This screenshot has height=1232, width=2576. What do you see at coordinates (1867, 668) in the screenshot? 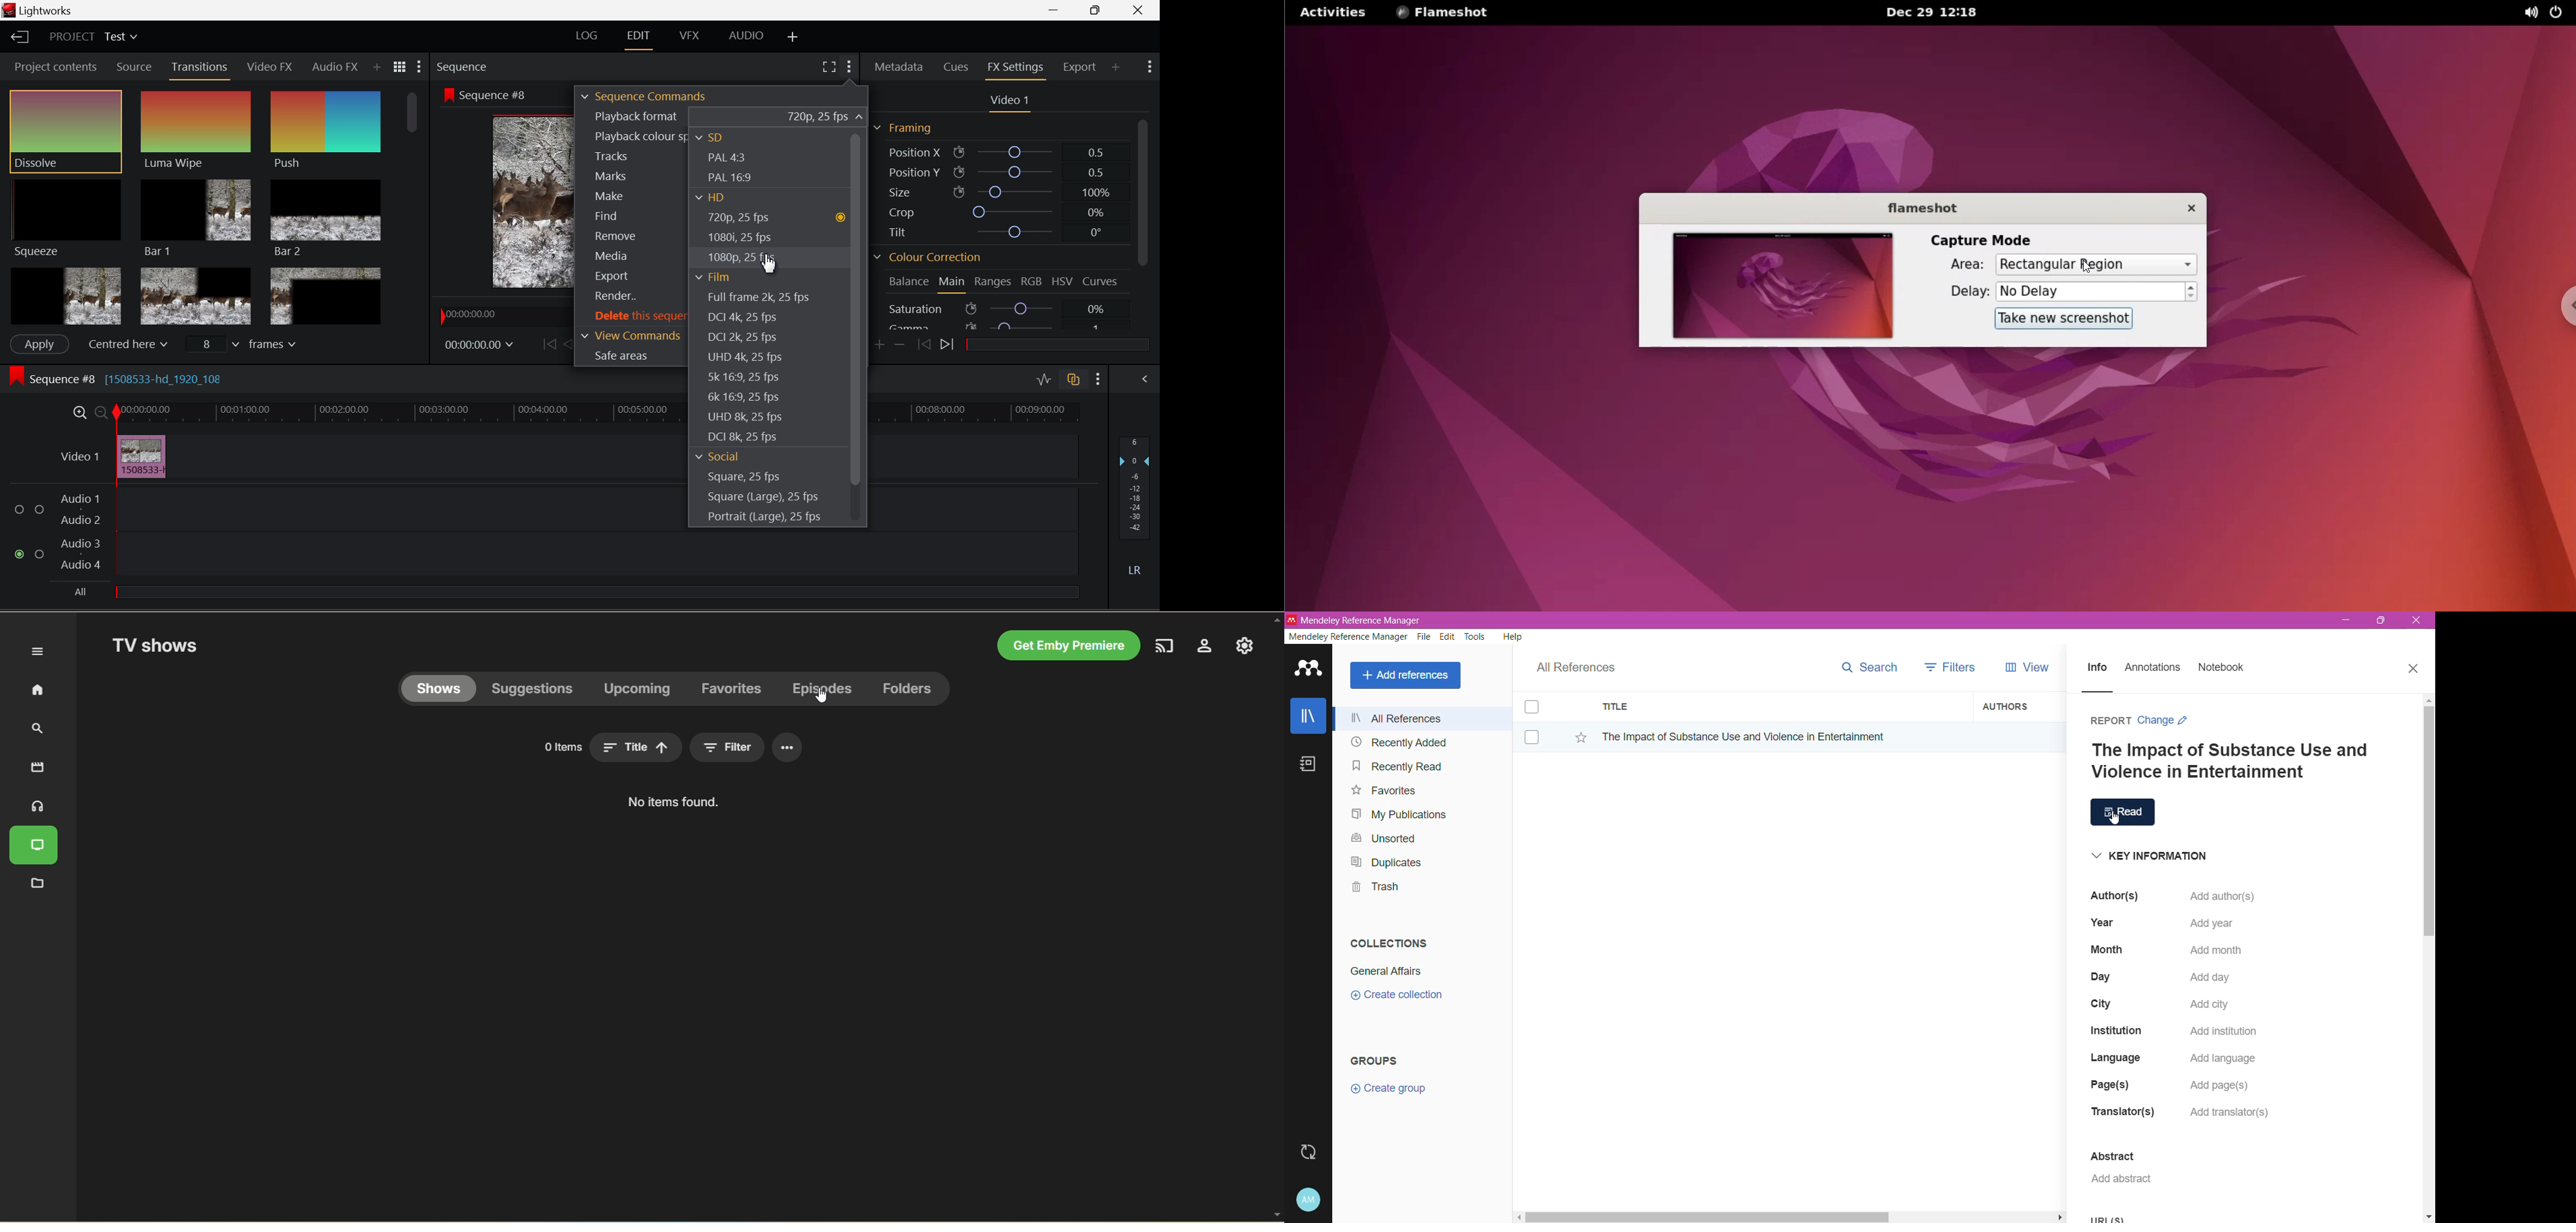
I see `Search` at bounding box center [1867, 668].